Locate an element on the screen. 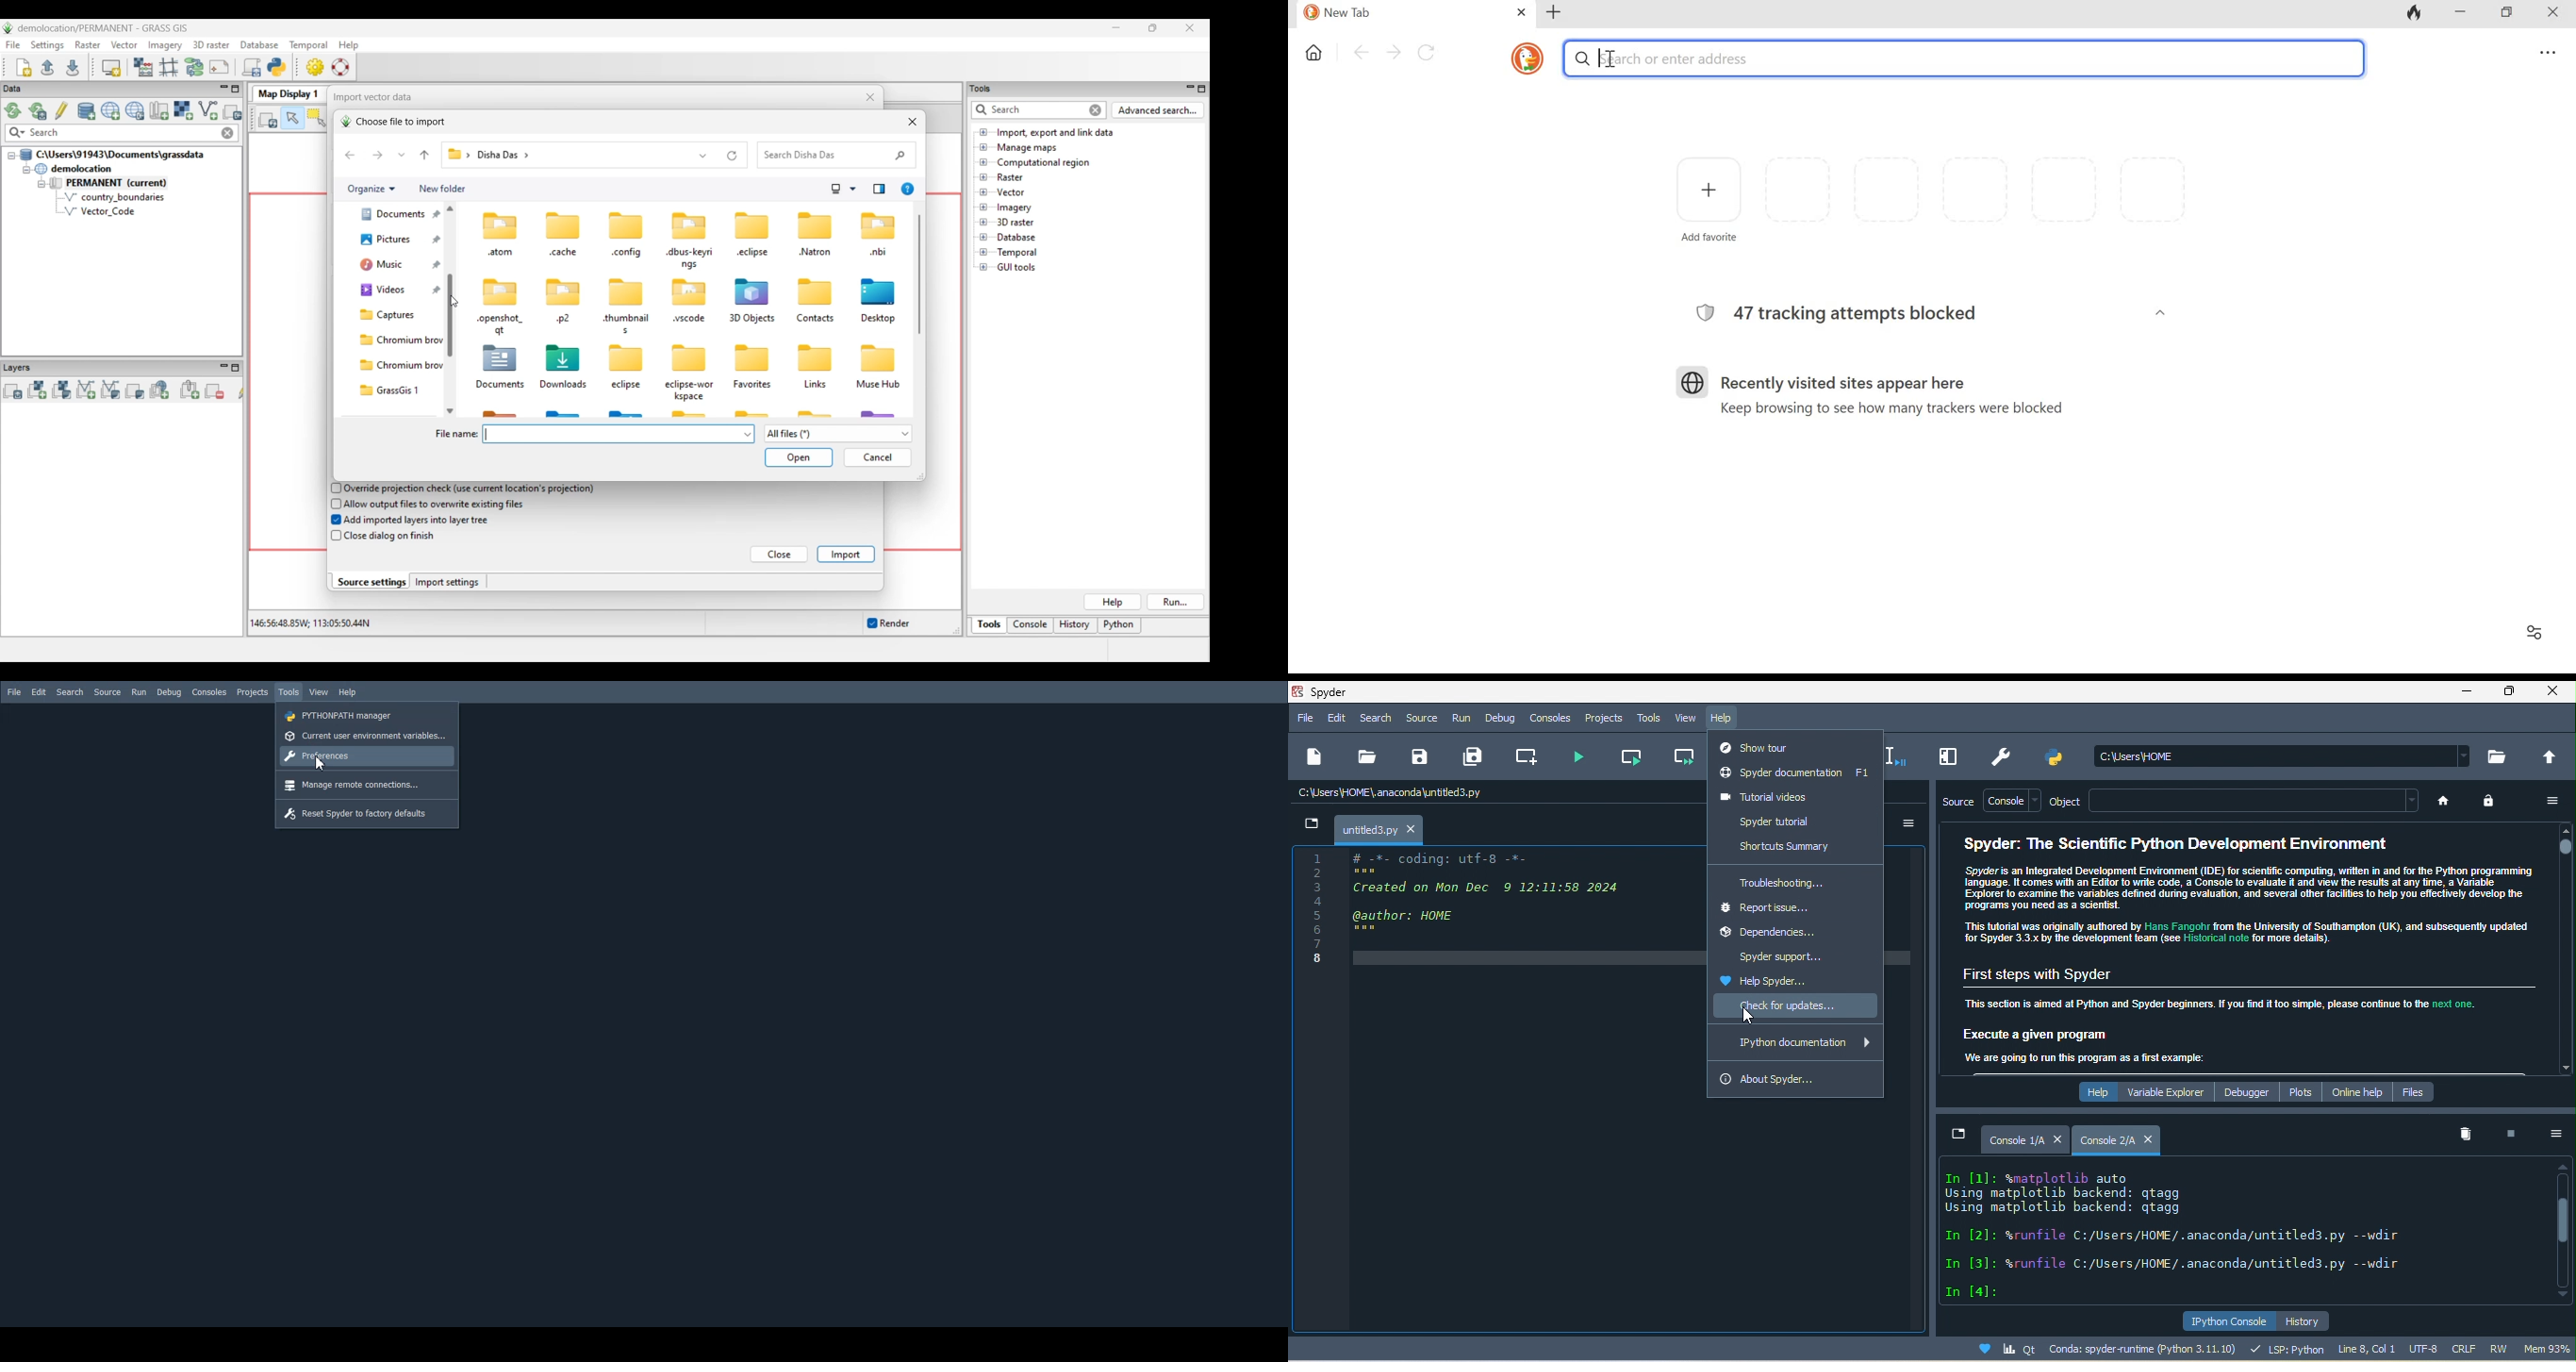  Cartographic composer is located at coordinates (219, 67).